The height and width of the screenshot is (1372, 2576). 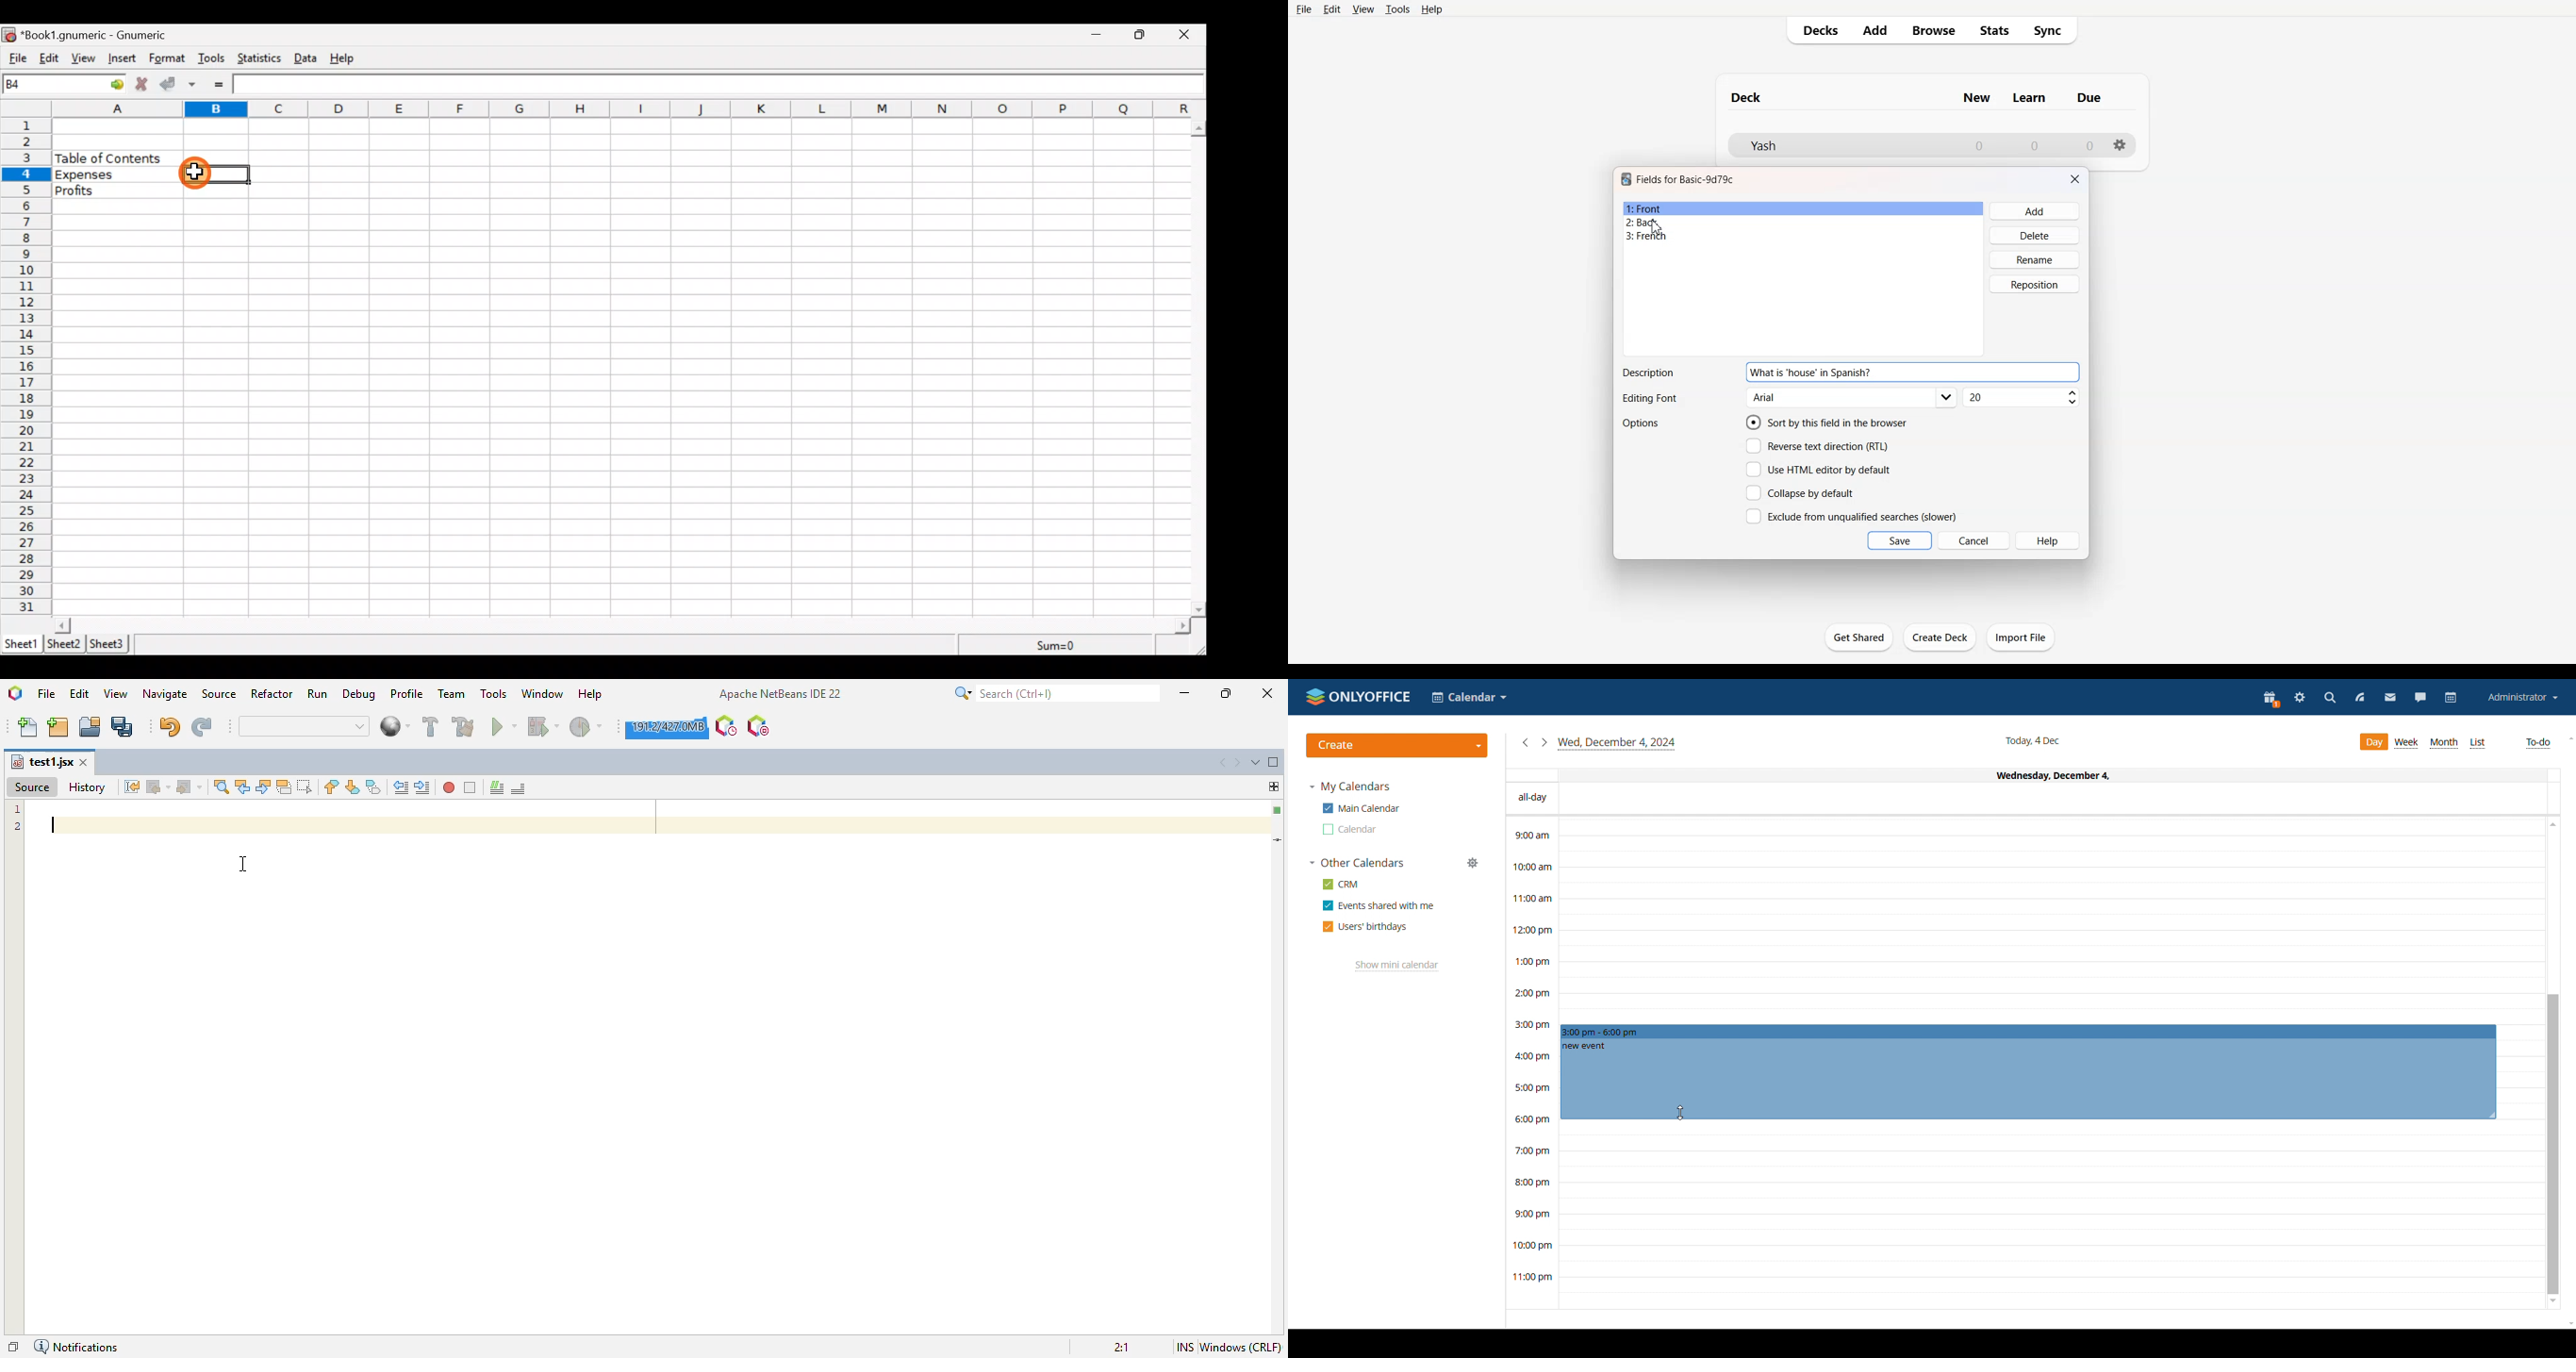 What do you see at coordinates (1686, 179) in the screenshot?
I see `Text 1` at bounding box center [1686, 179].